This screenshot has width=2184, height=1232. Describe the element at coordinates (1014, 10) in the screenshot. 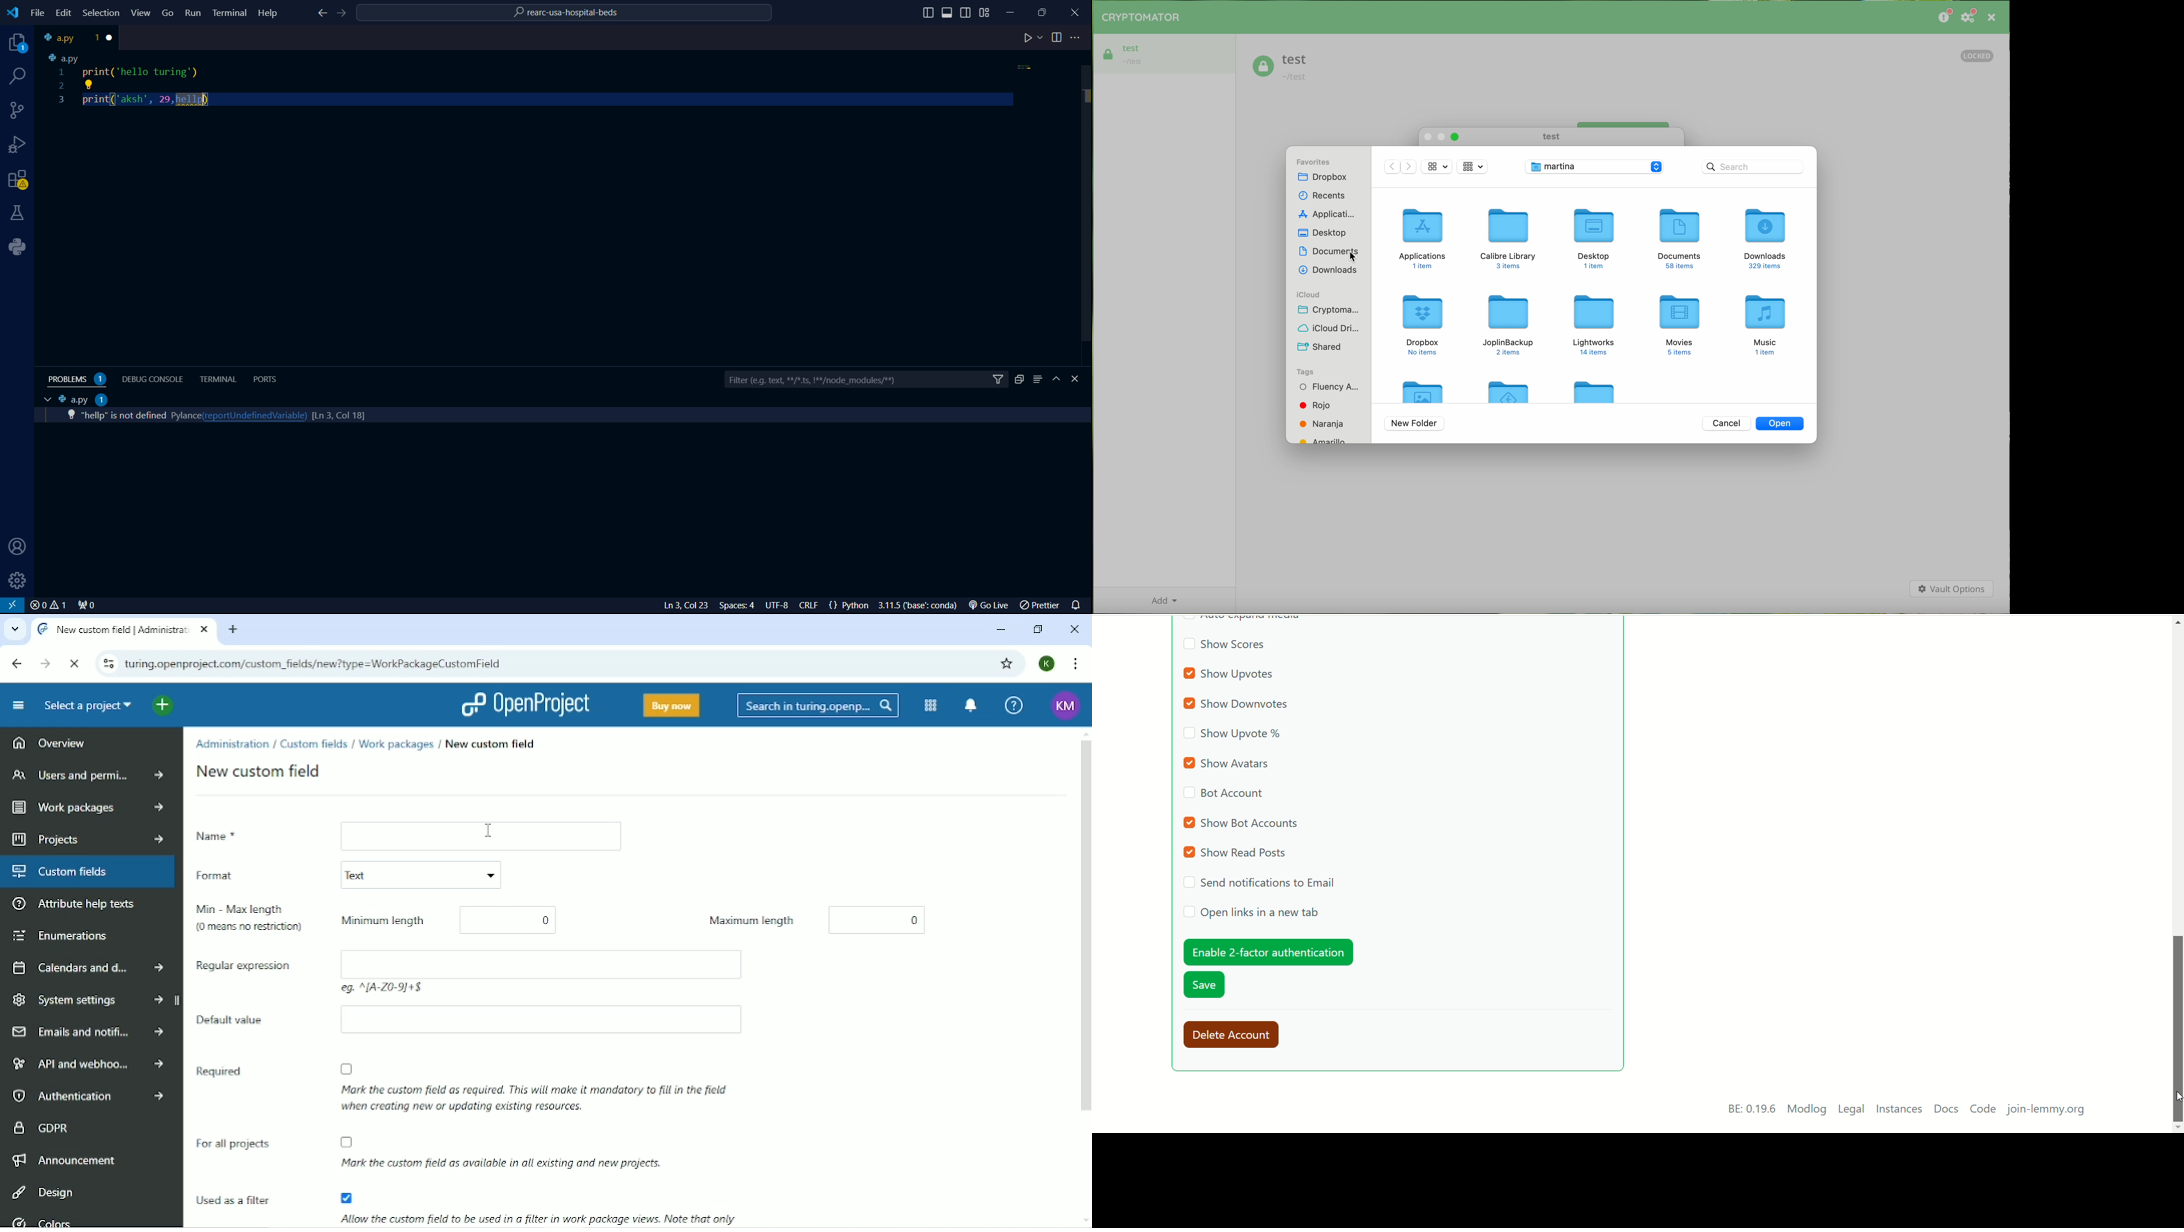

I see `minimize` at that location.